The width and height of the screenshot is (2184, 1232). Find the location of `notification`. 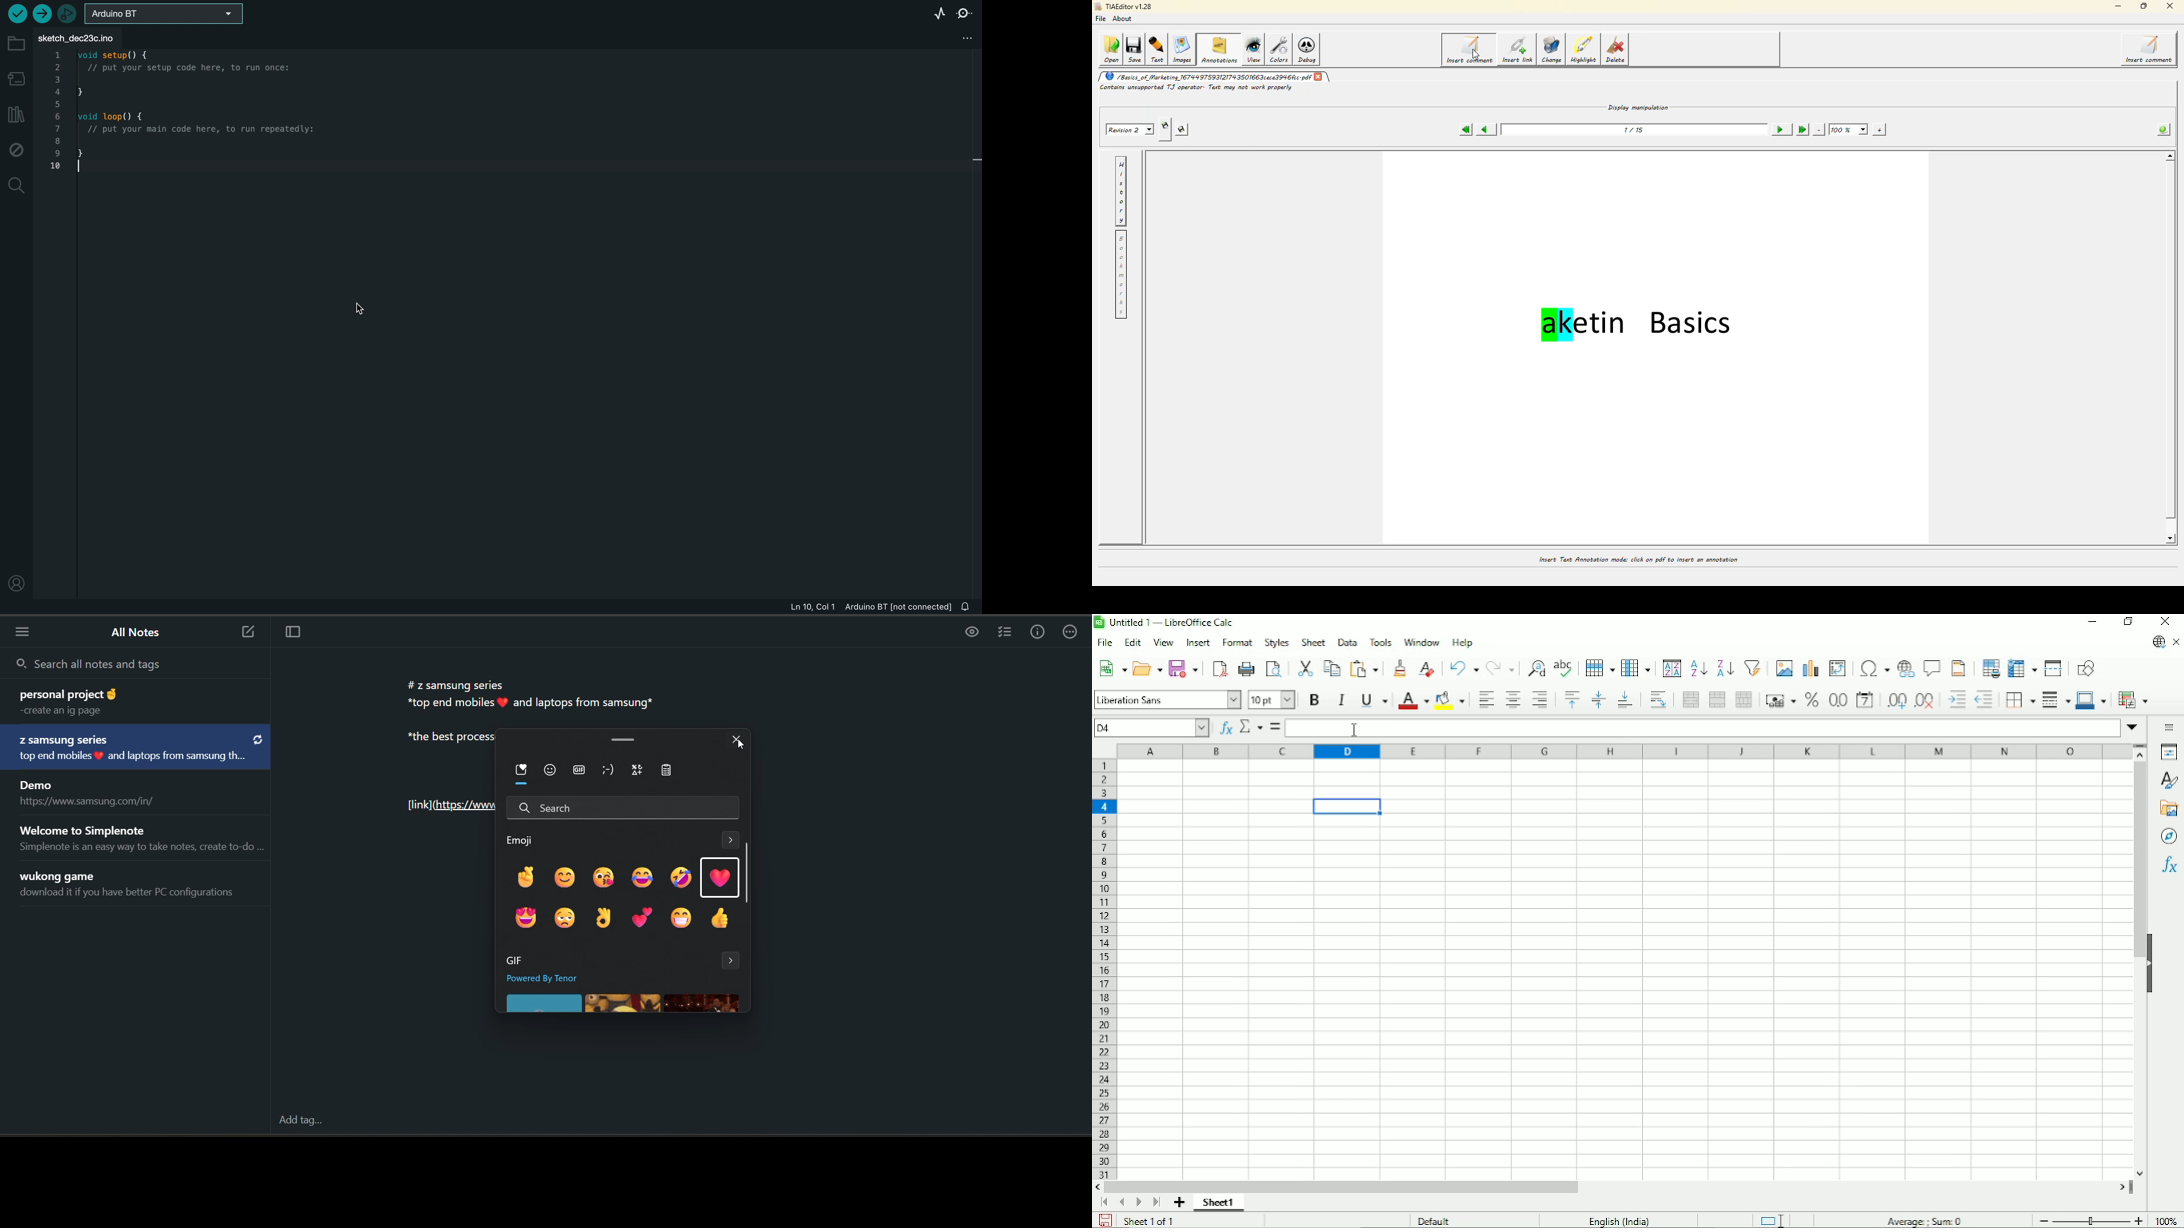

notification is located at coordinates (968, 606).